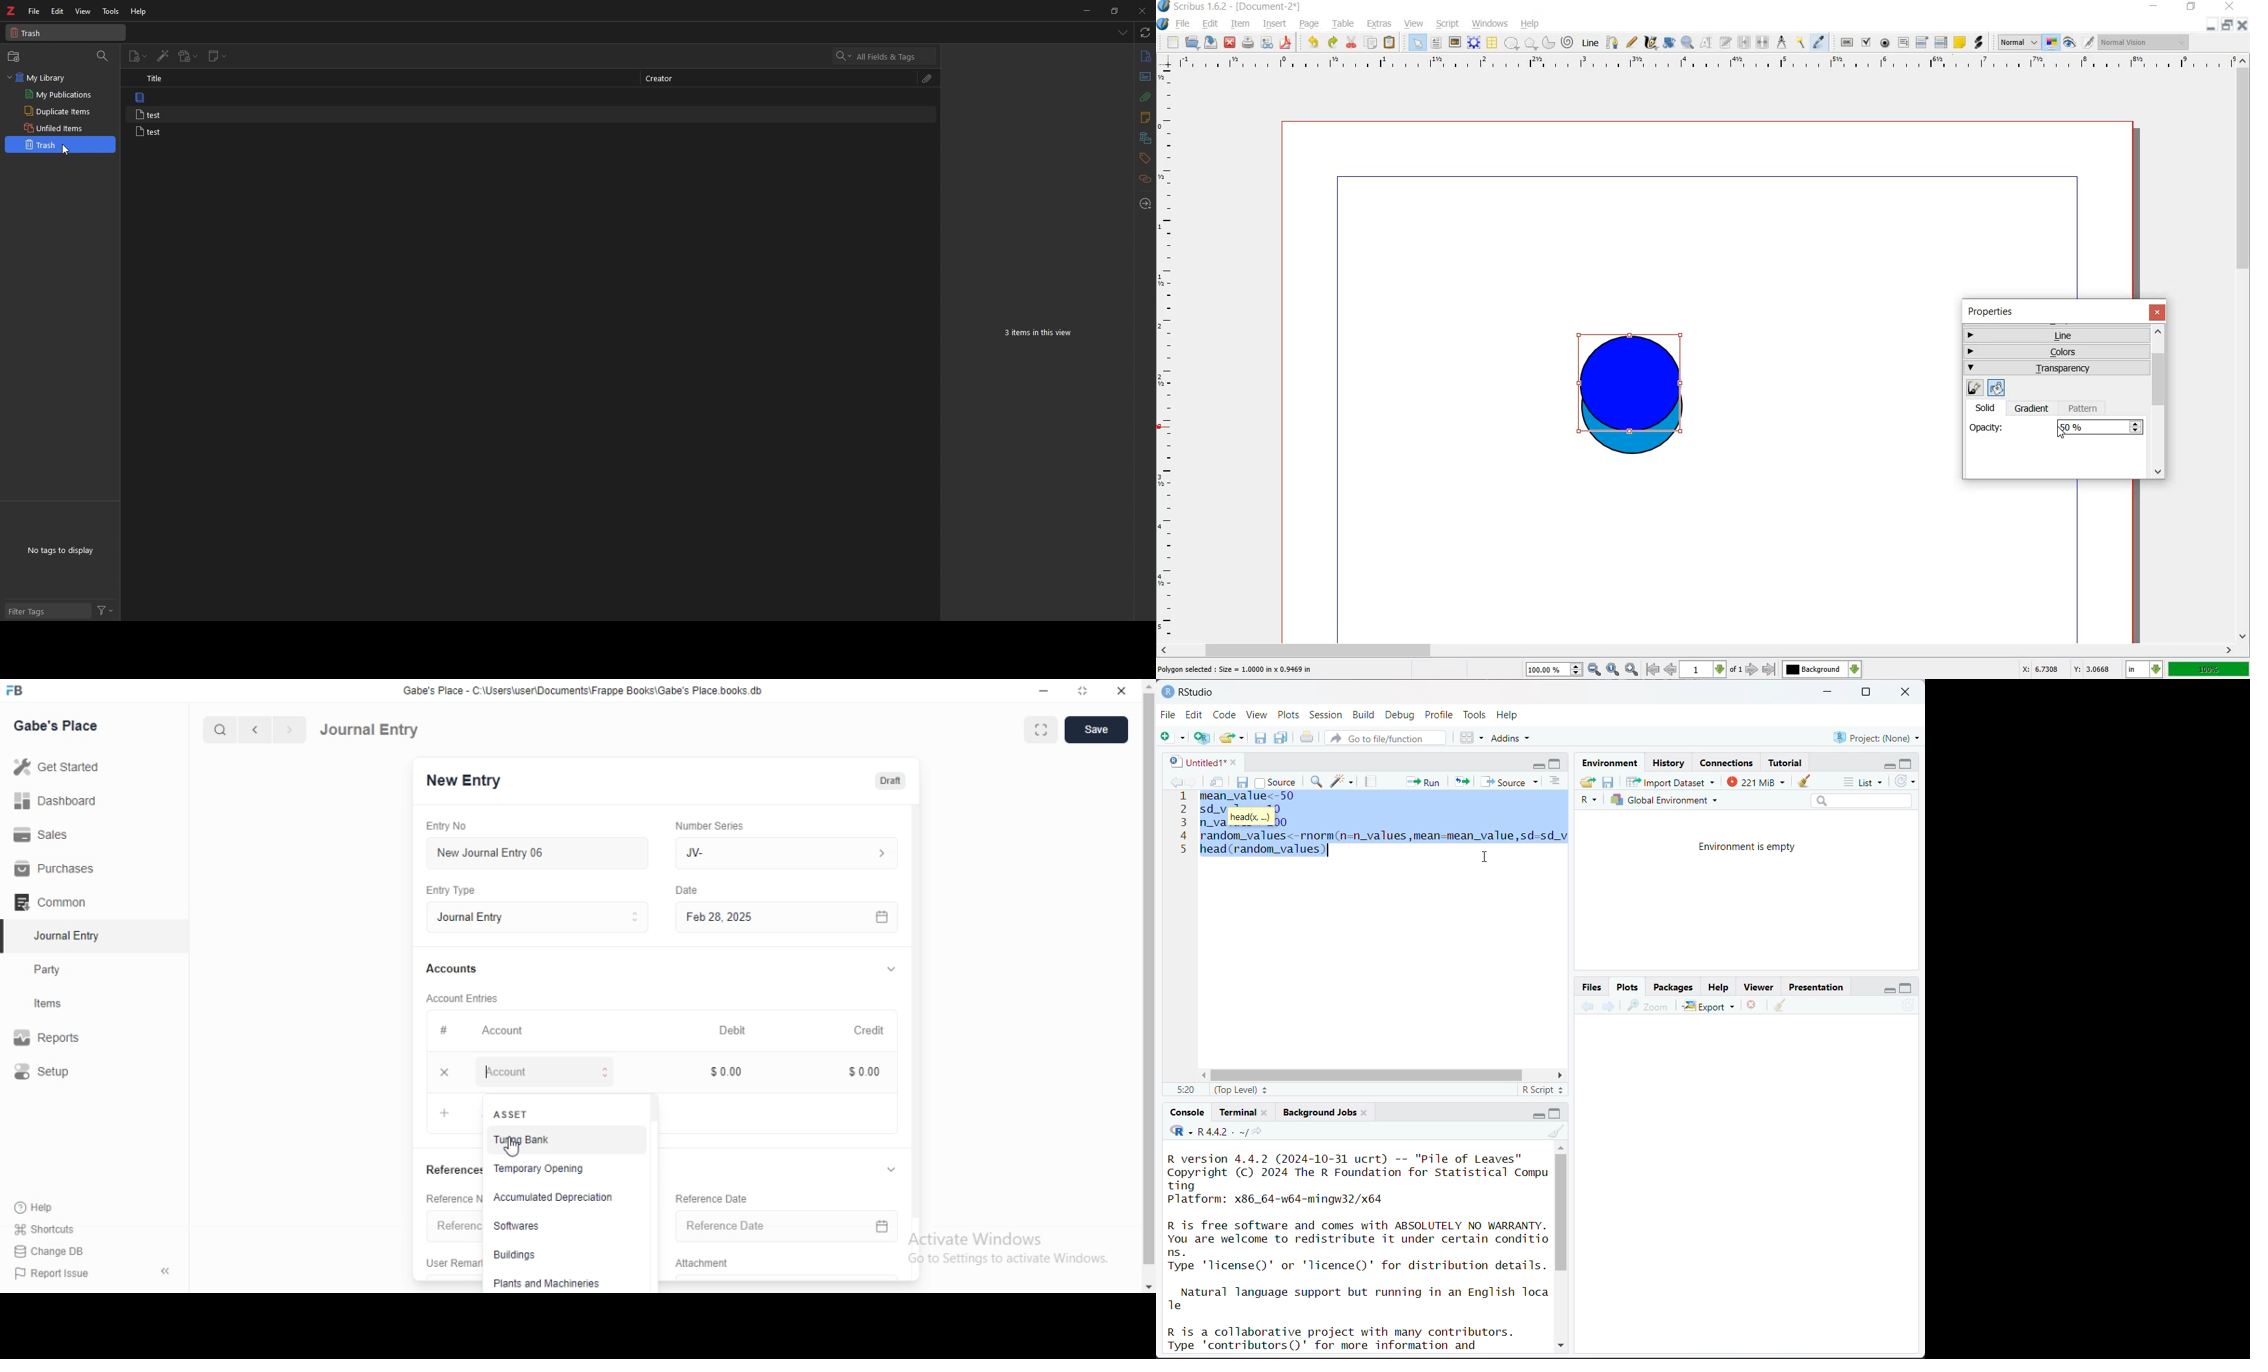  What do you see at coordinates (1289, 714) in the screenshot?
I see `Plots` at bounding box center [1289, 714].